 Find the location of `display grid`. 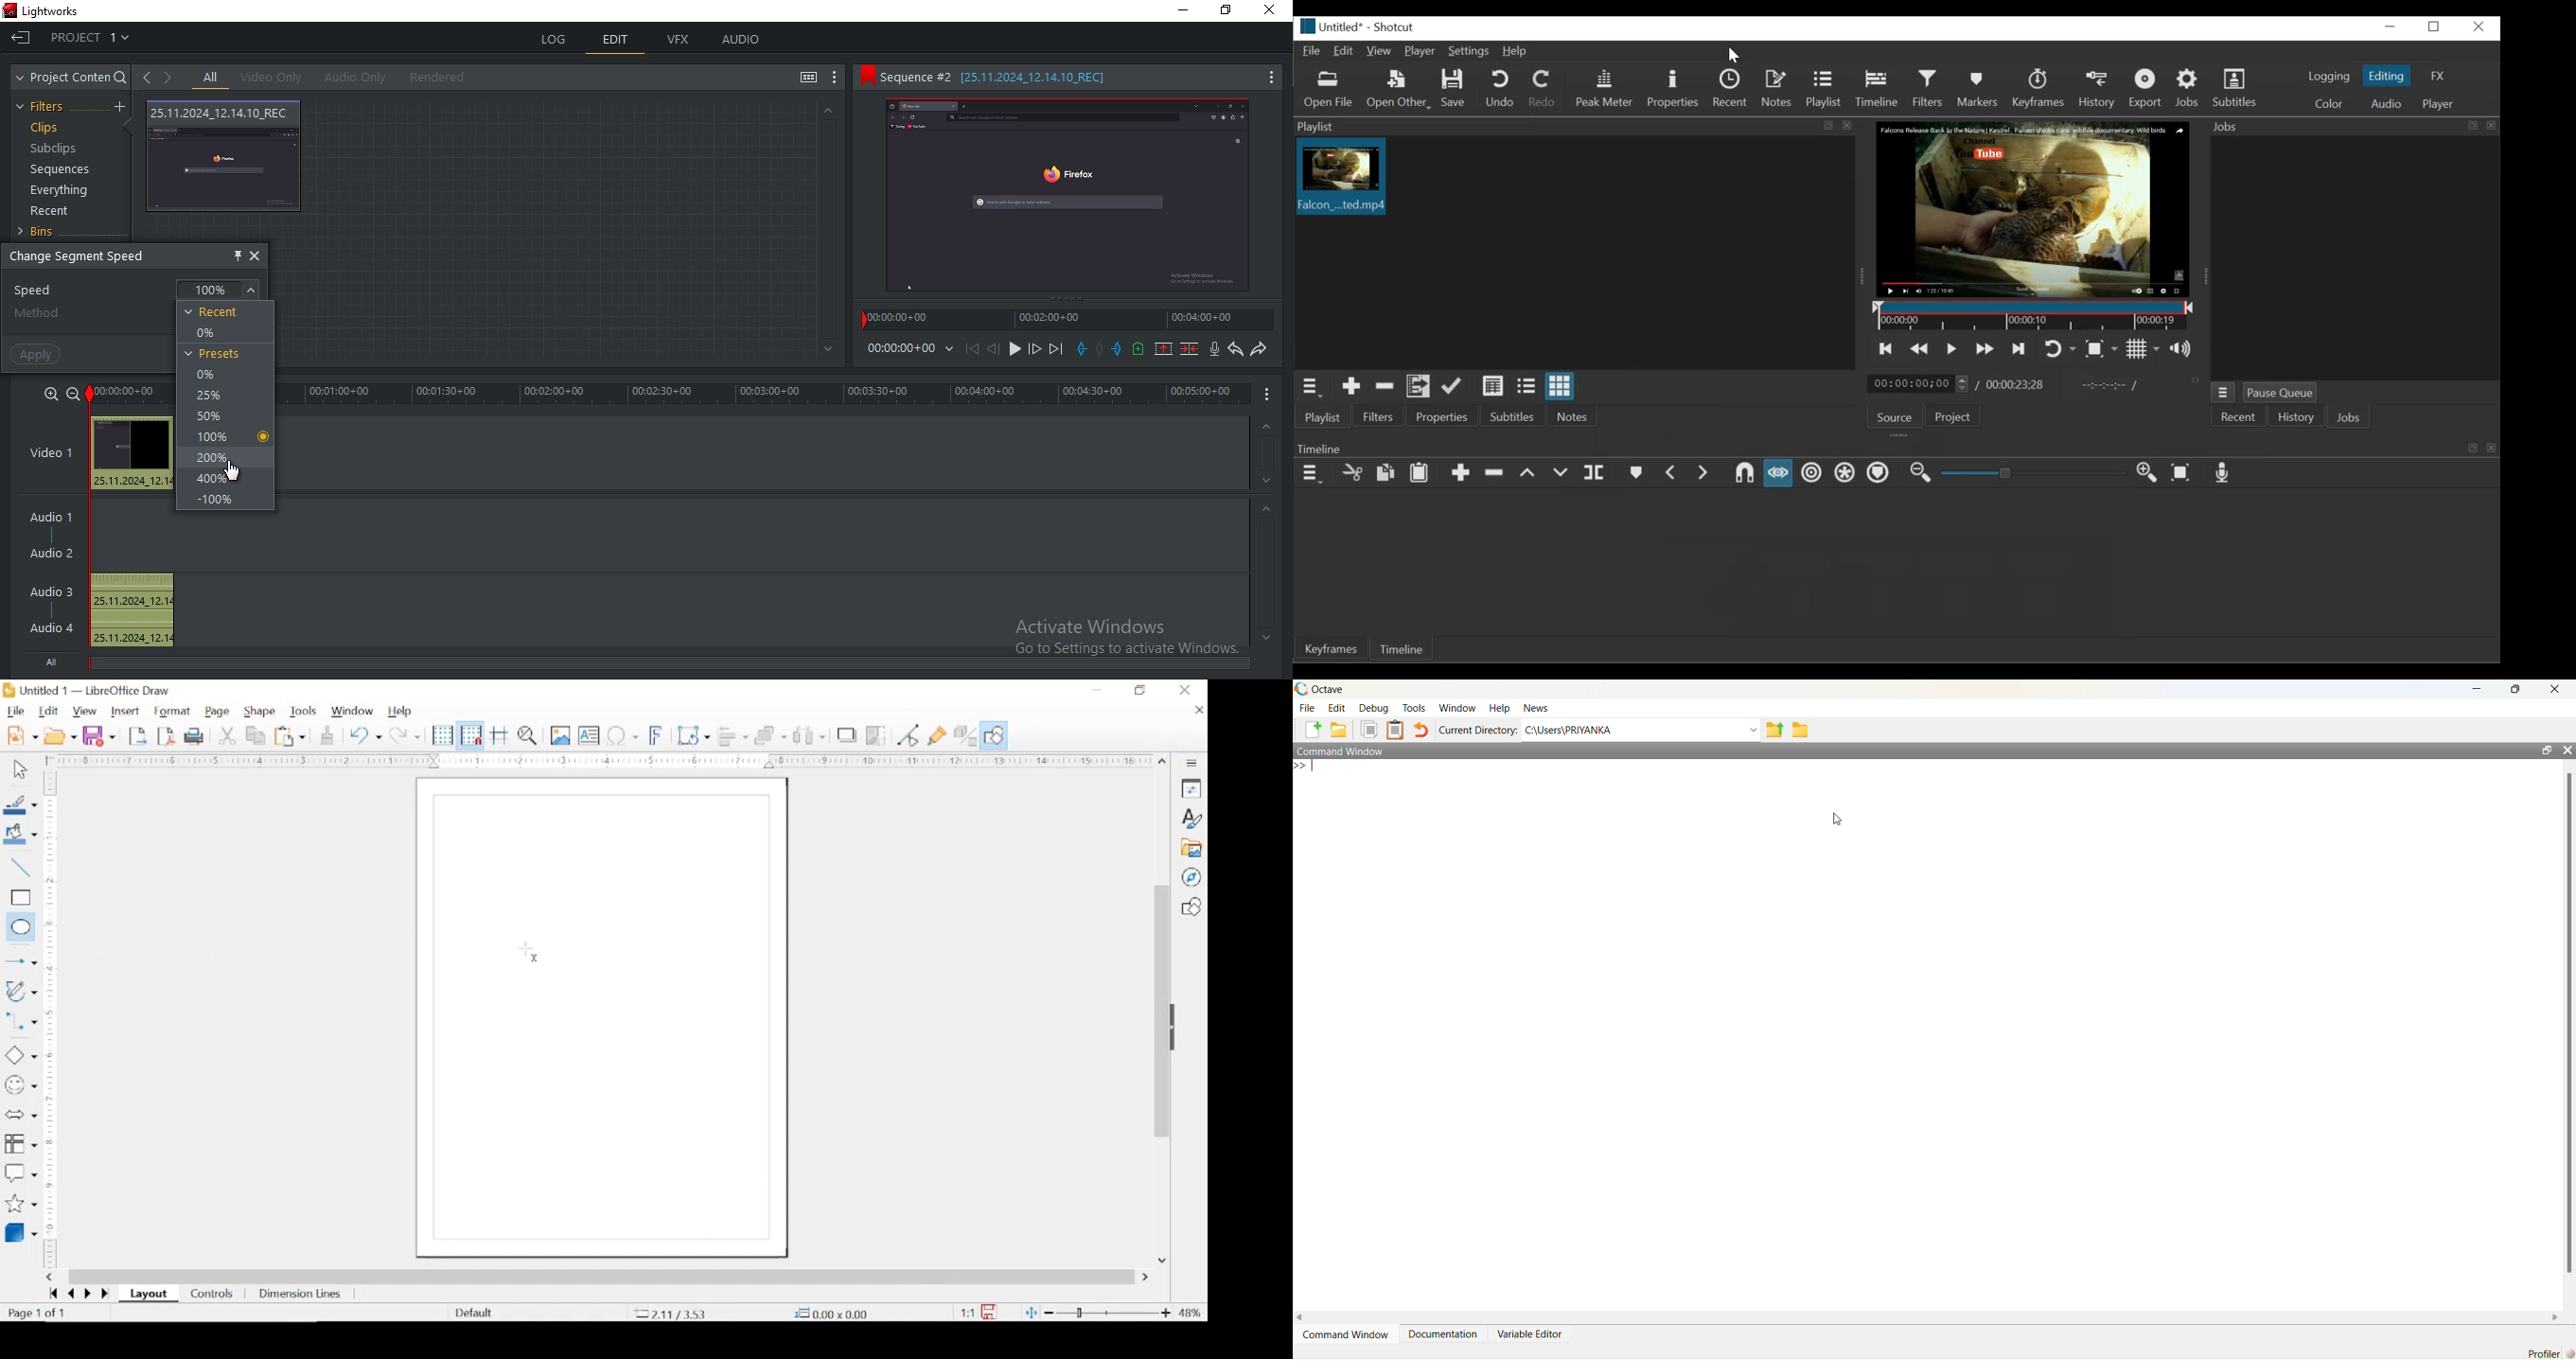

display grid is located at coordinates (442, 735).